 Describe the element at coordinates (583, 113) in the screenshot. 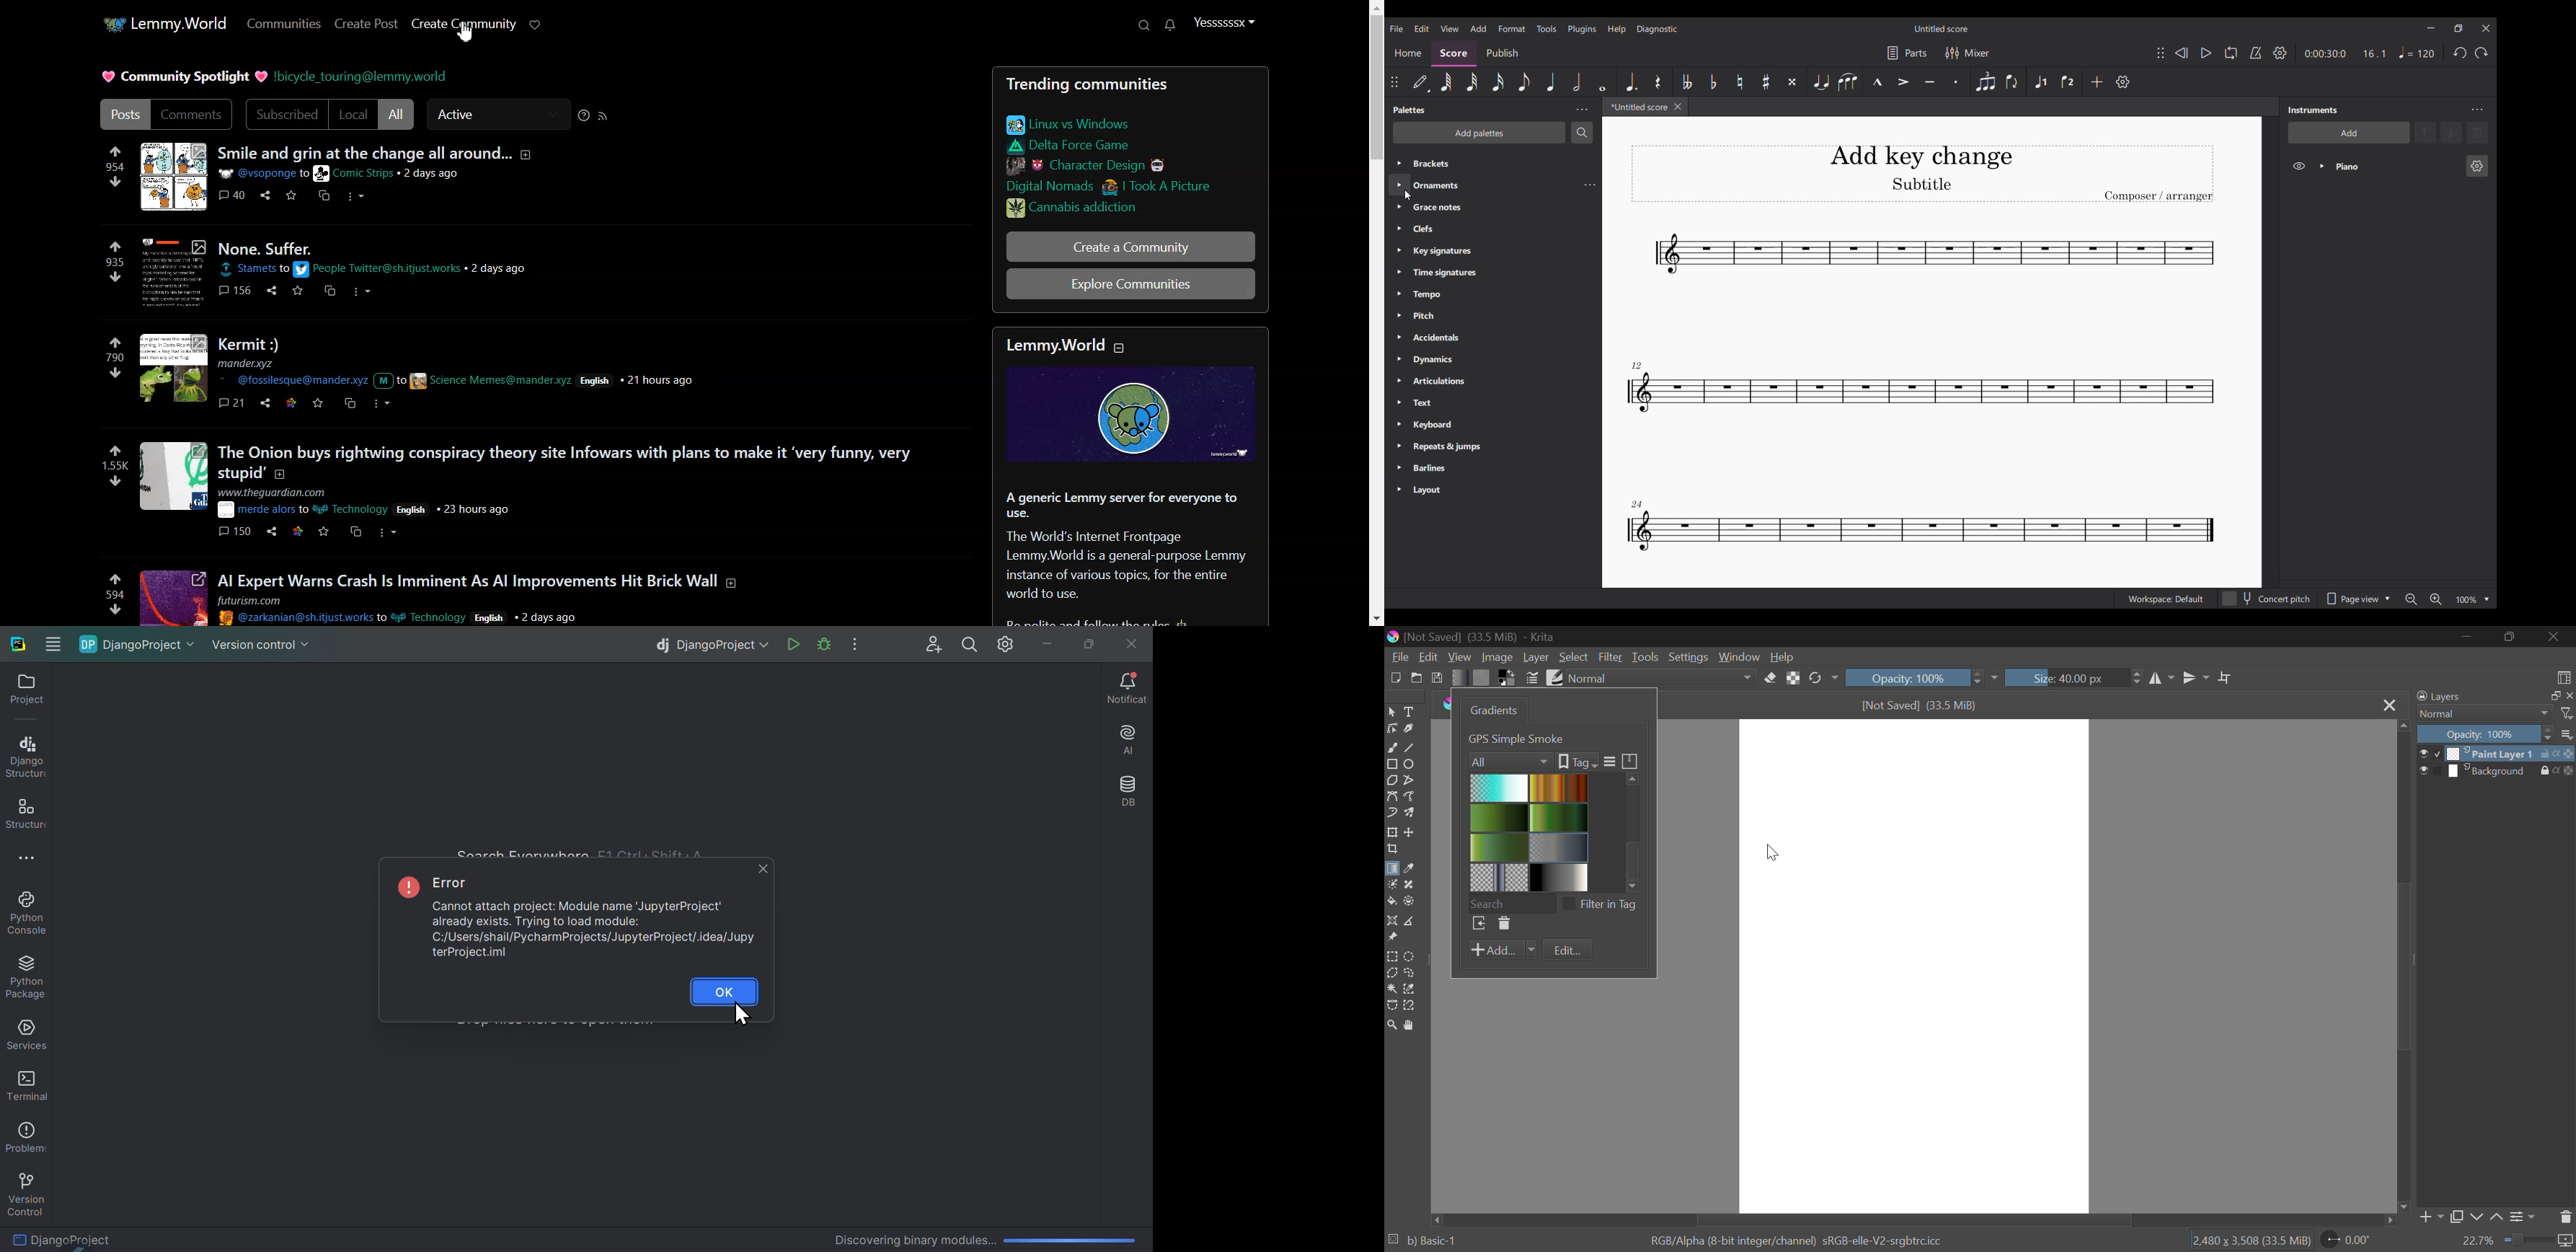

I see `Sorting help` at that location.